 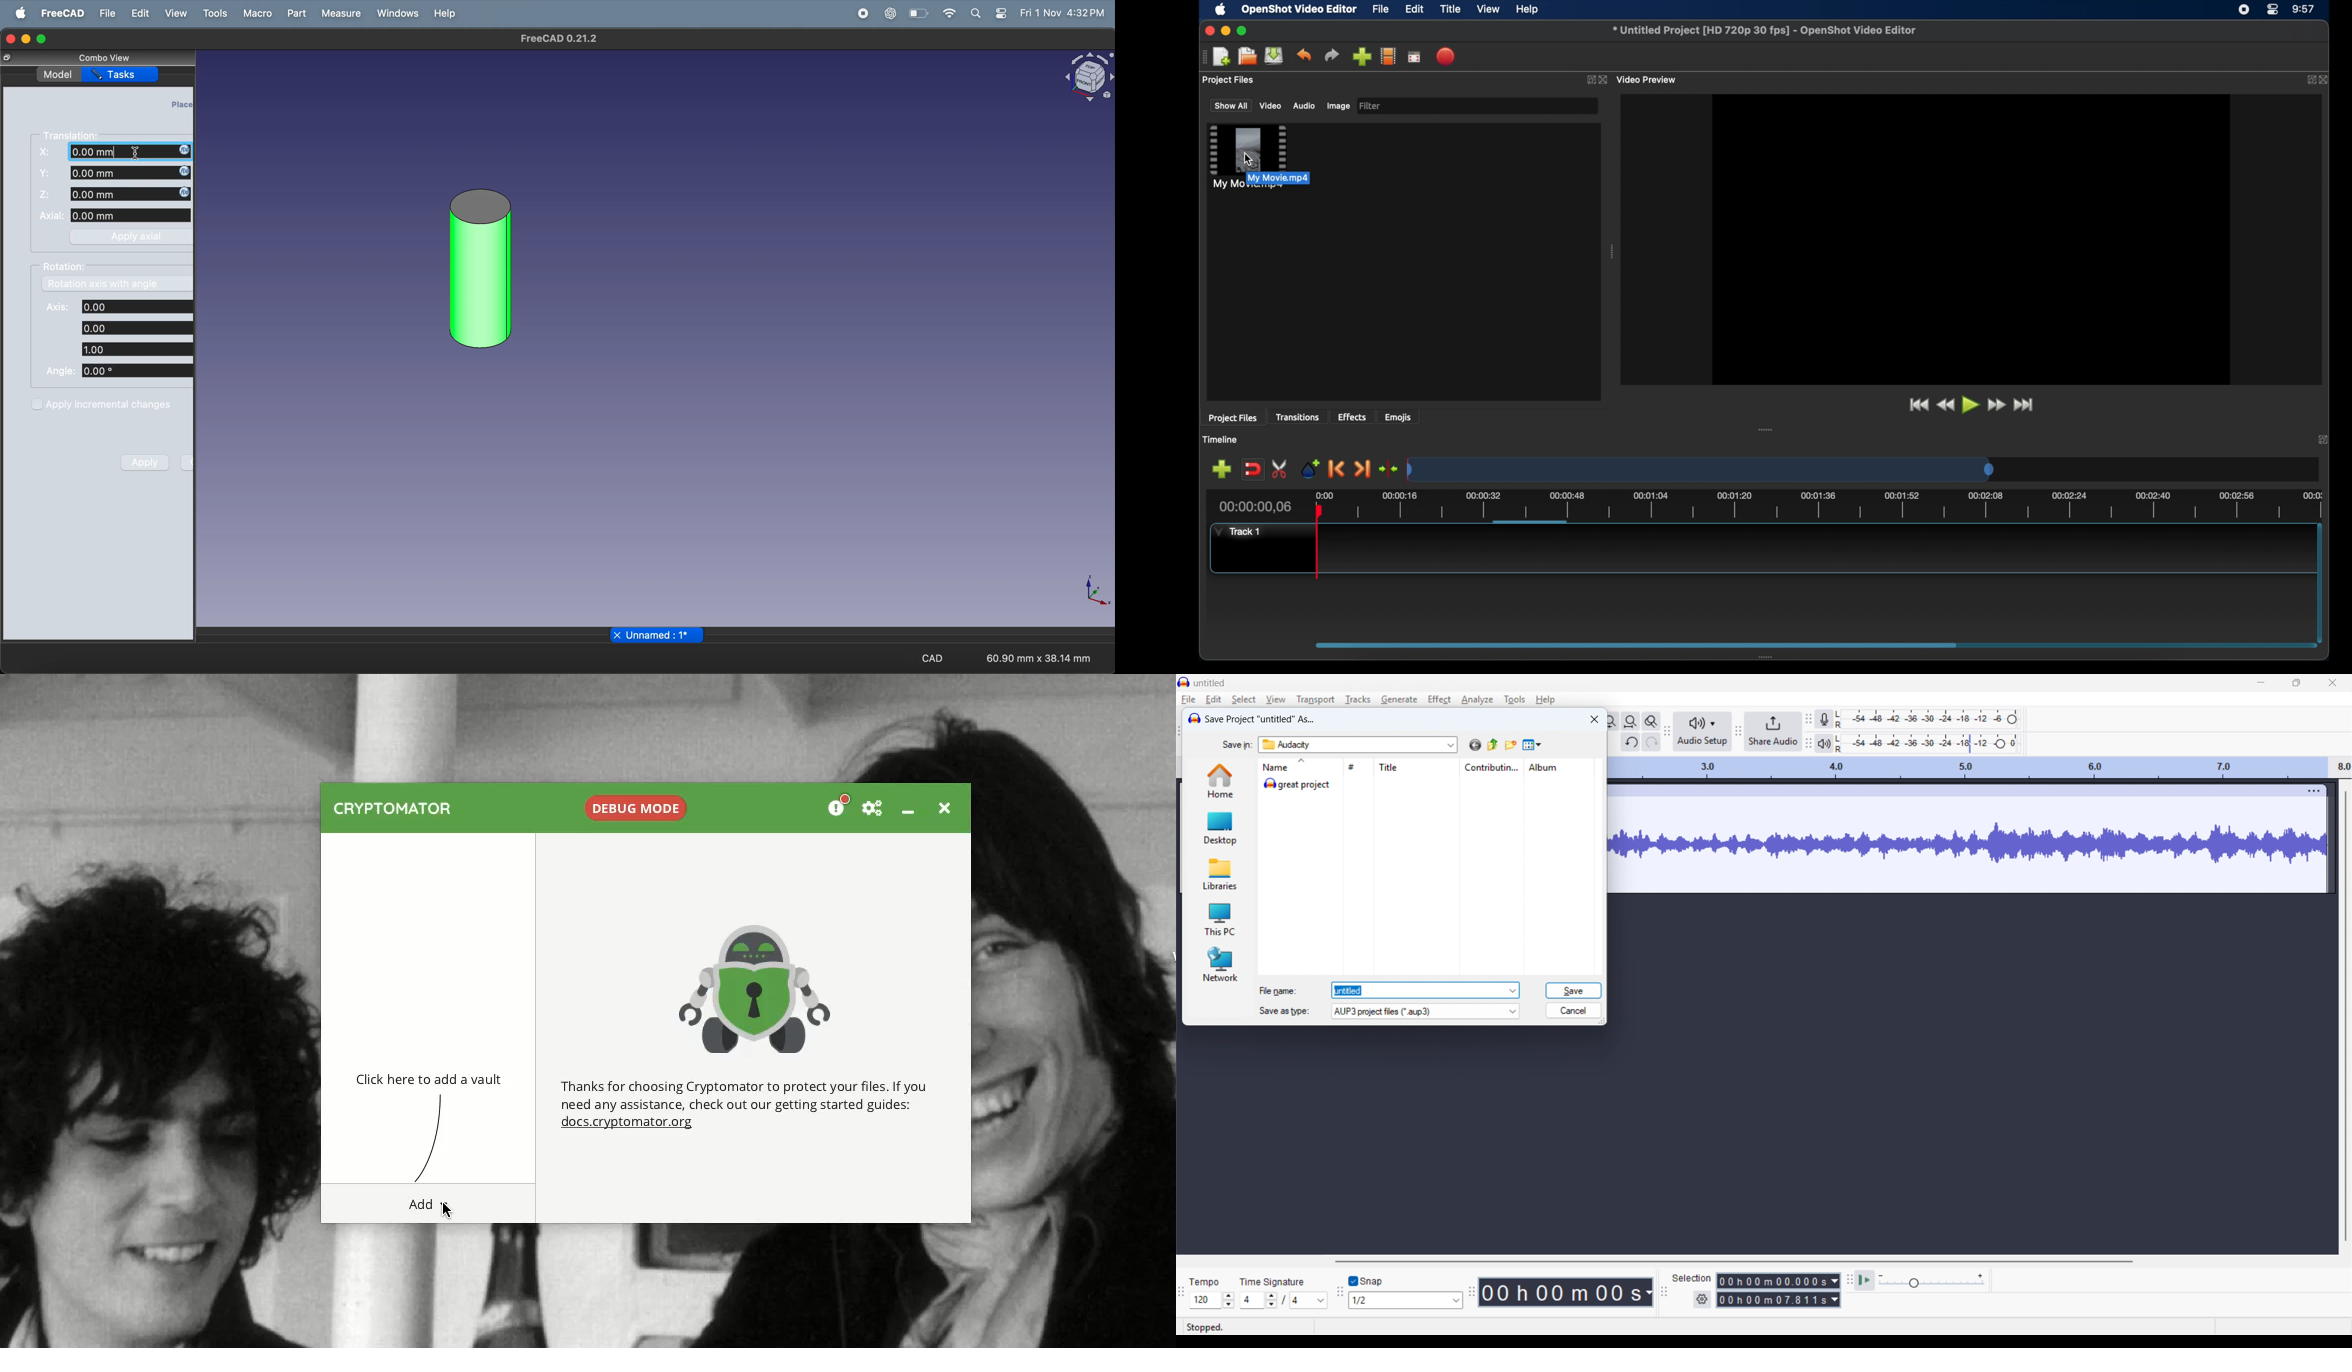 What do you see at coordinates (1316, 700) in the screenshot?
I see `transport` at bounding box center [1316, 700].